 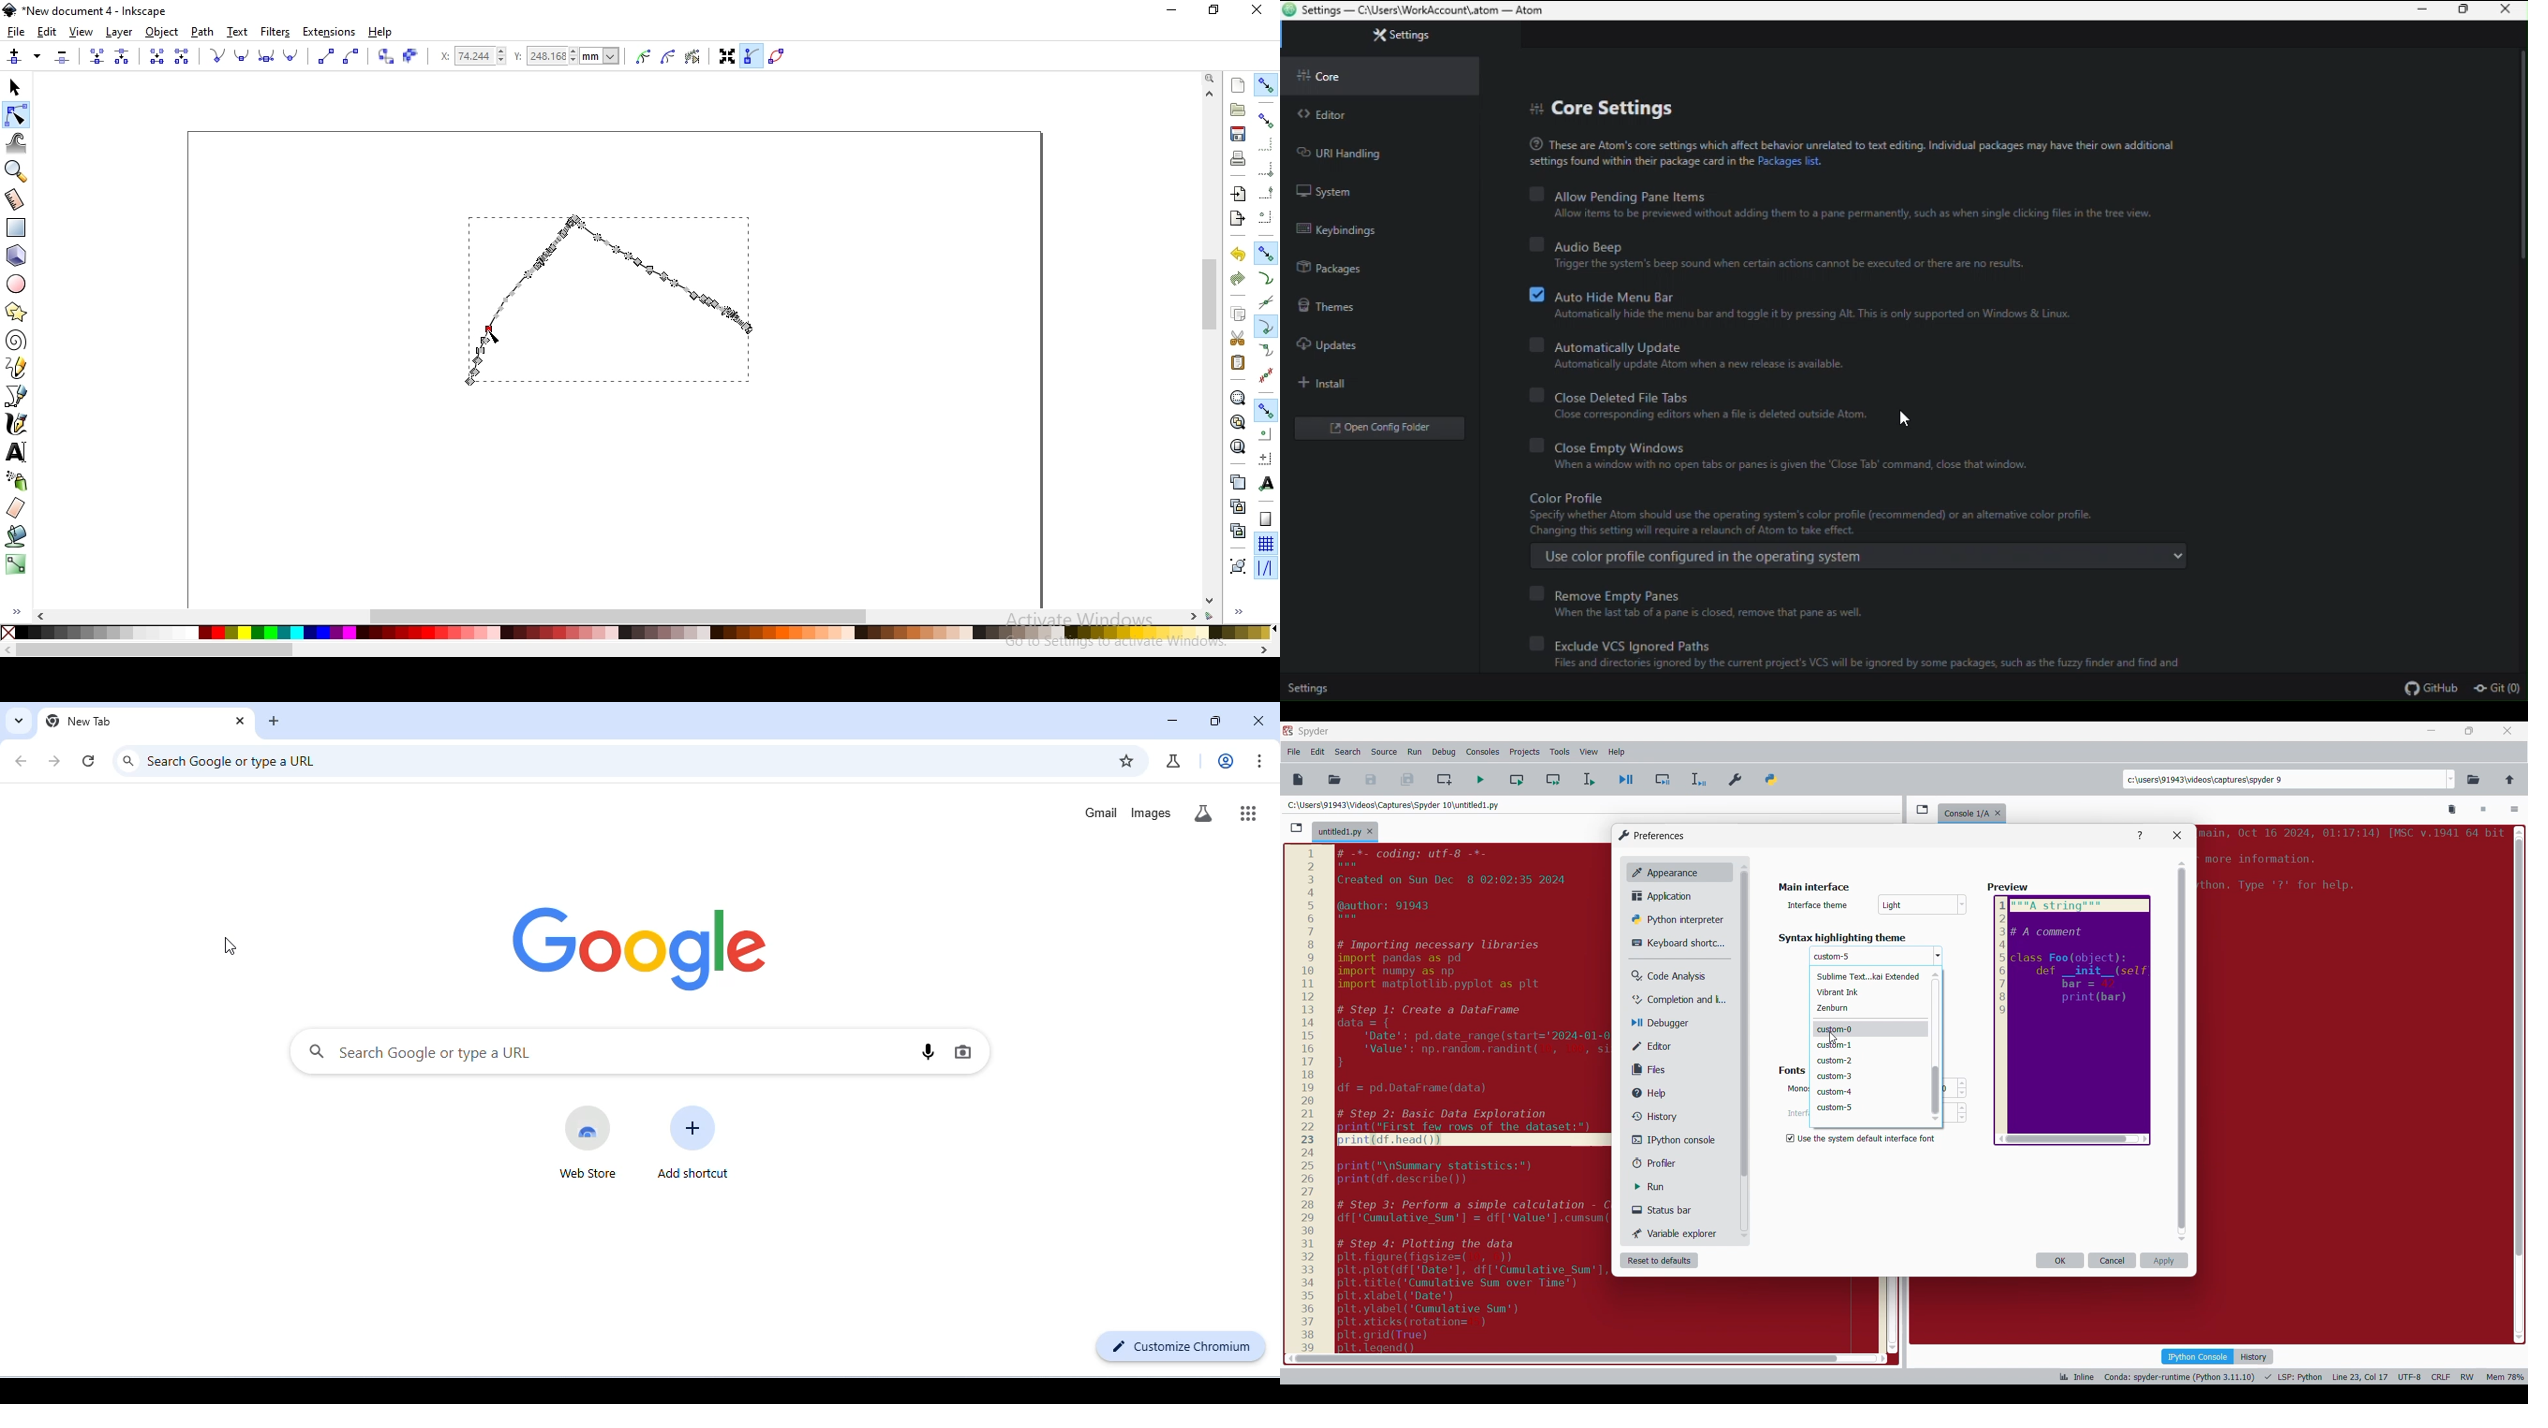 What do you see at coordinates (2071, 1020) in the screenshot?
I see `Preview reflecting selected color` at bounding box center [2071, 1020].